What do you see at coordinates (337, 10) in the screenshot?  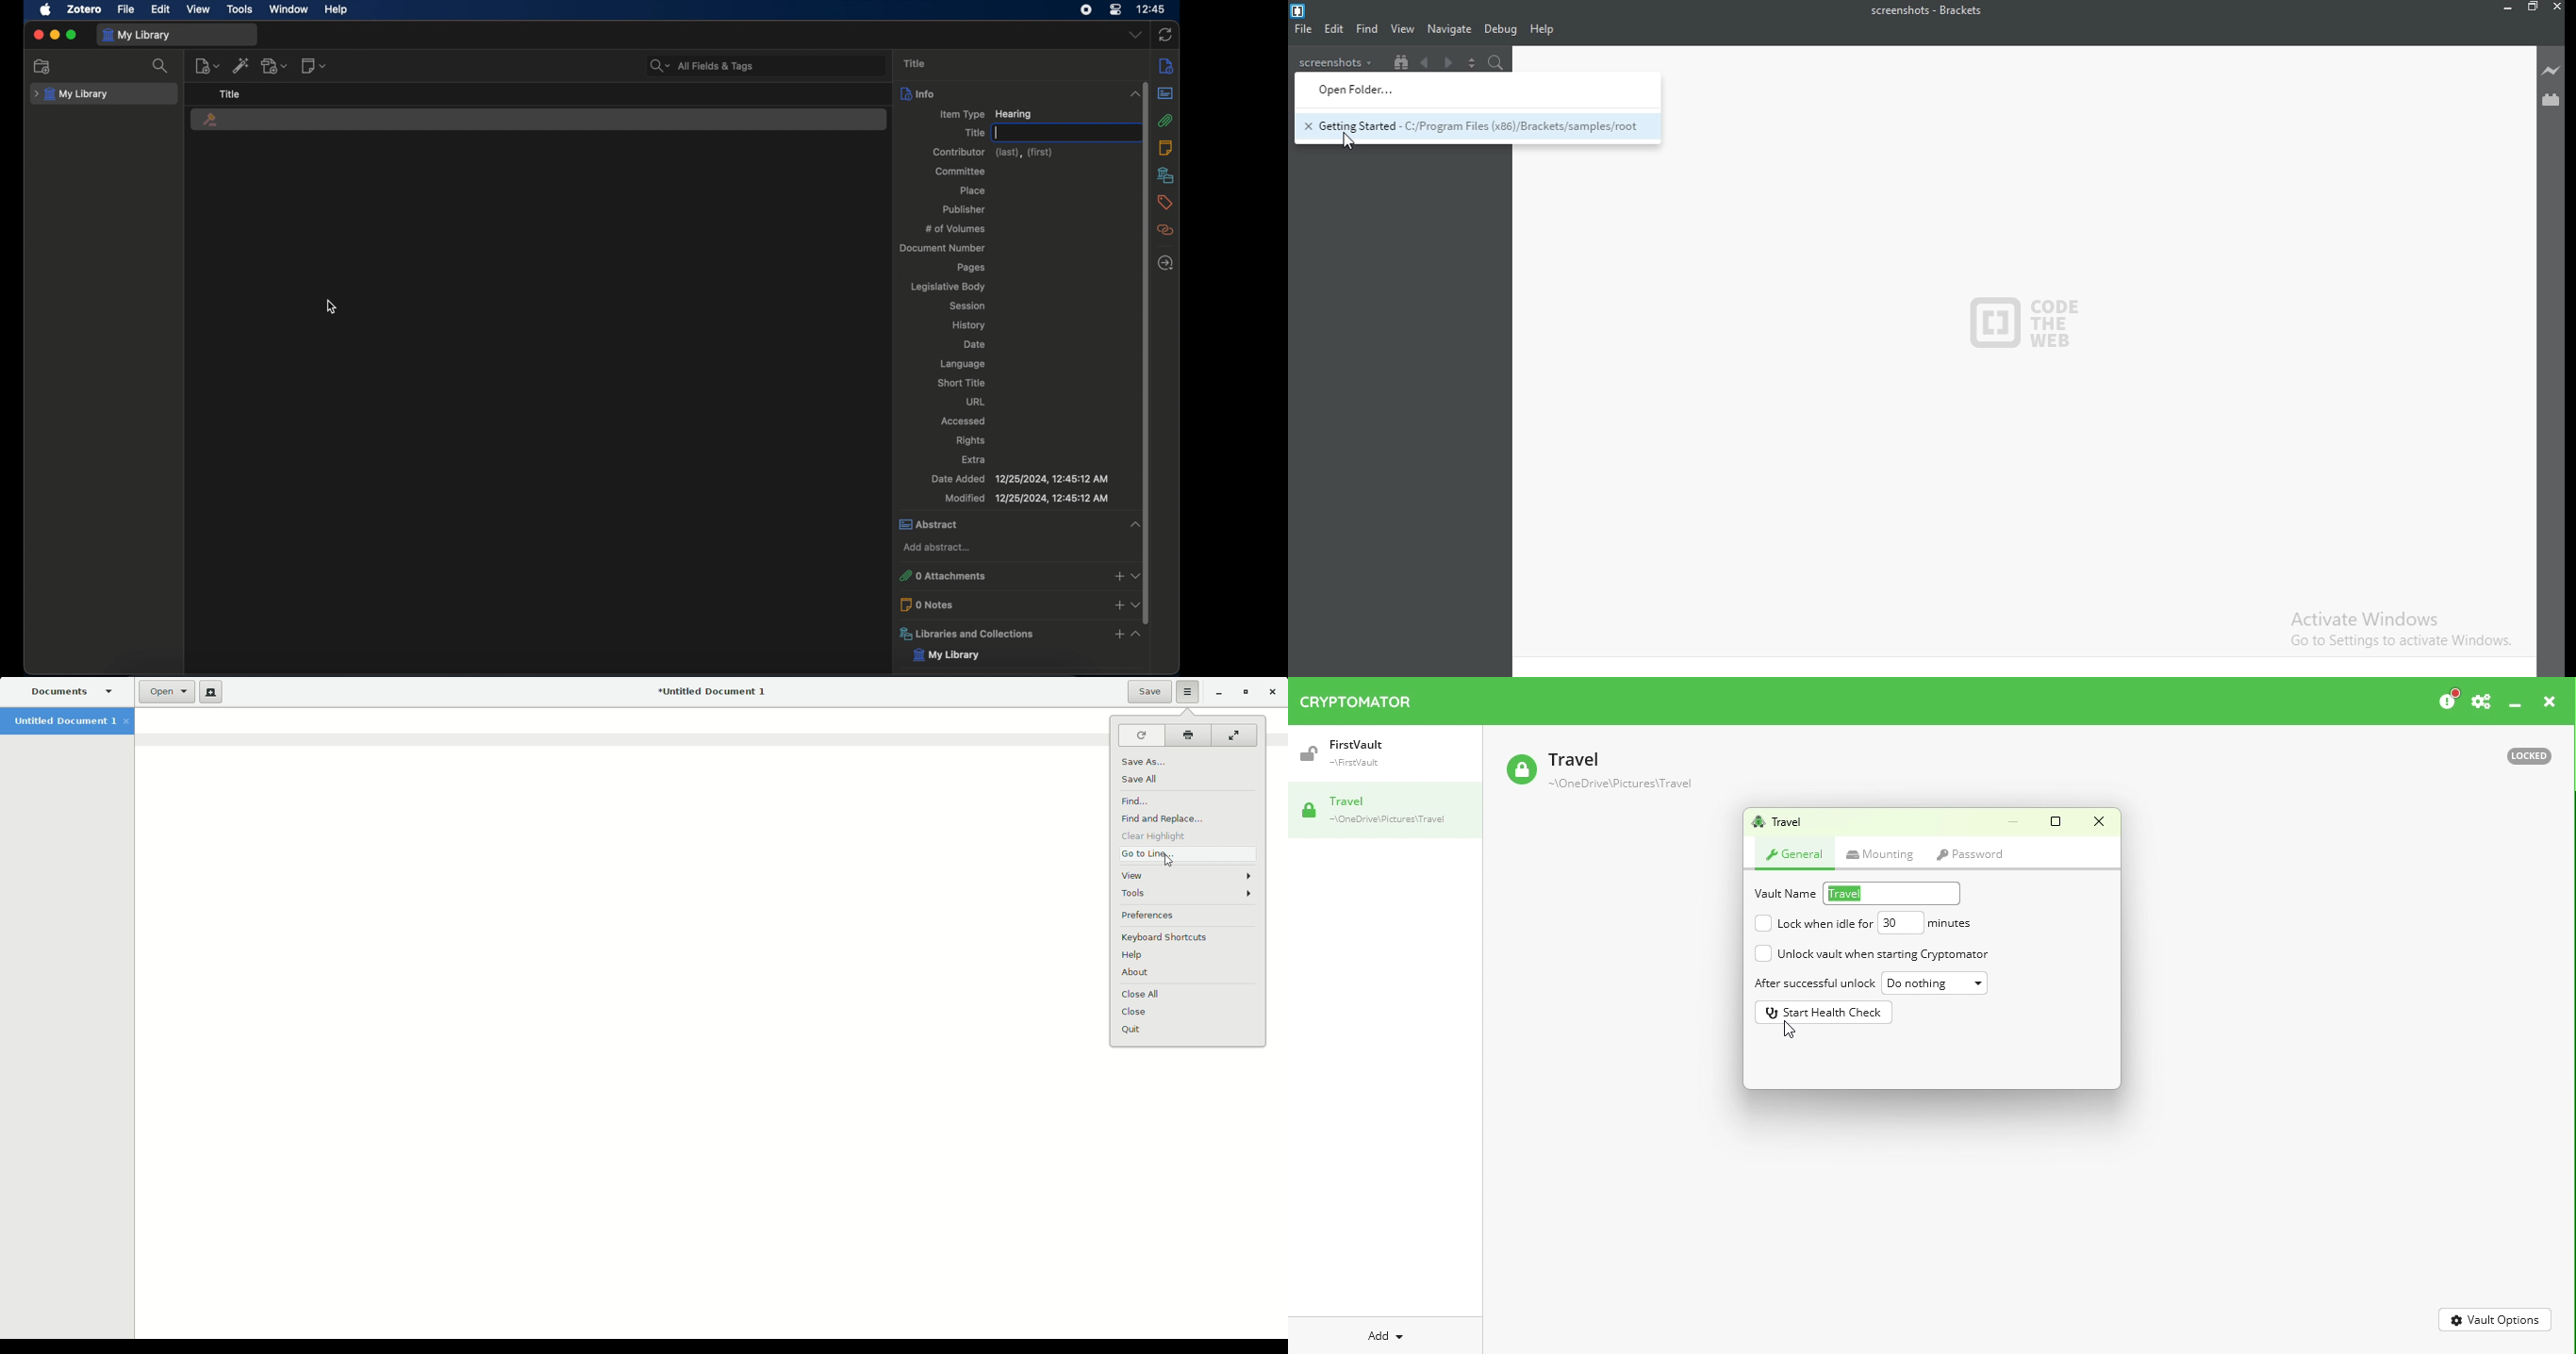 I see `help` at bounding box center [337, 10].